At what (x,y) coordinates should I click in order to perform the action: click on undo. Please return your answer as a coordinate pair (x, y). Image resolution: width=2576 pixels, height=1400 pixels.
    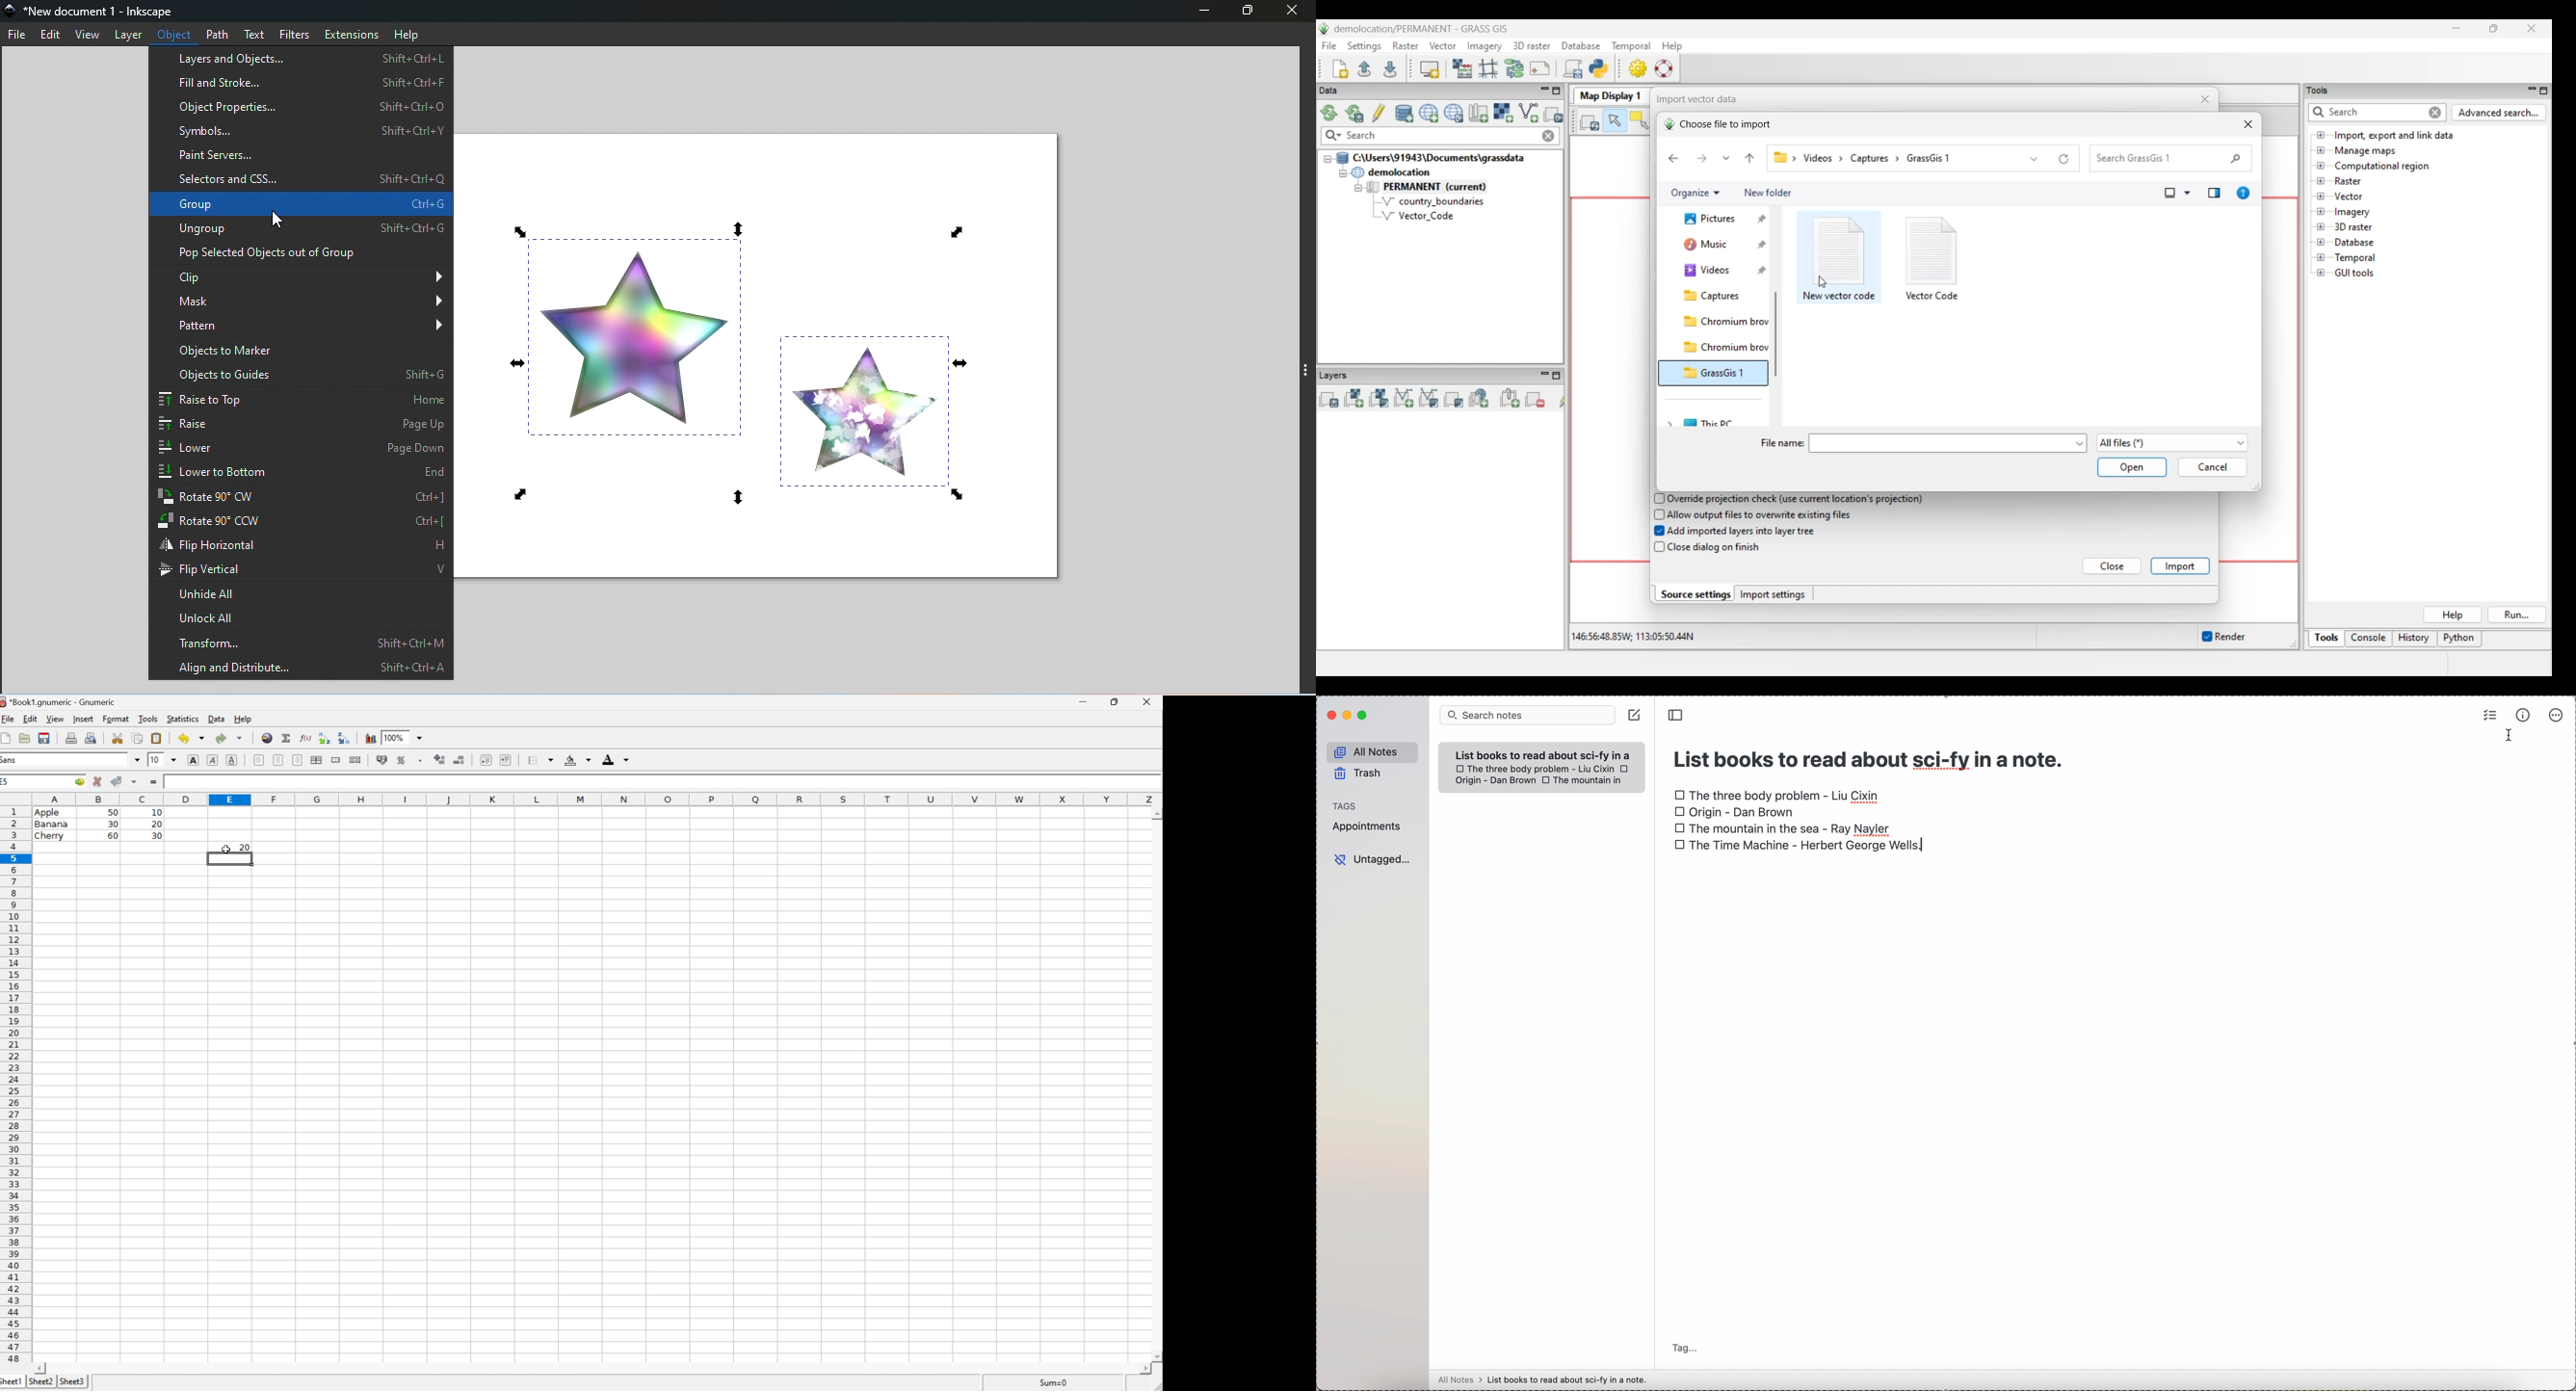
    Looking at the image, I should click on (192, 737).